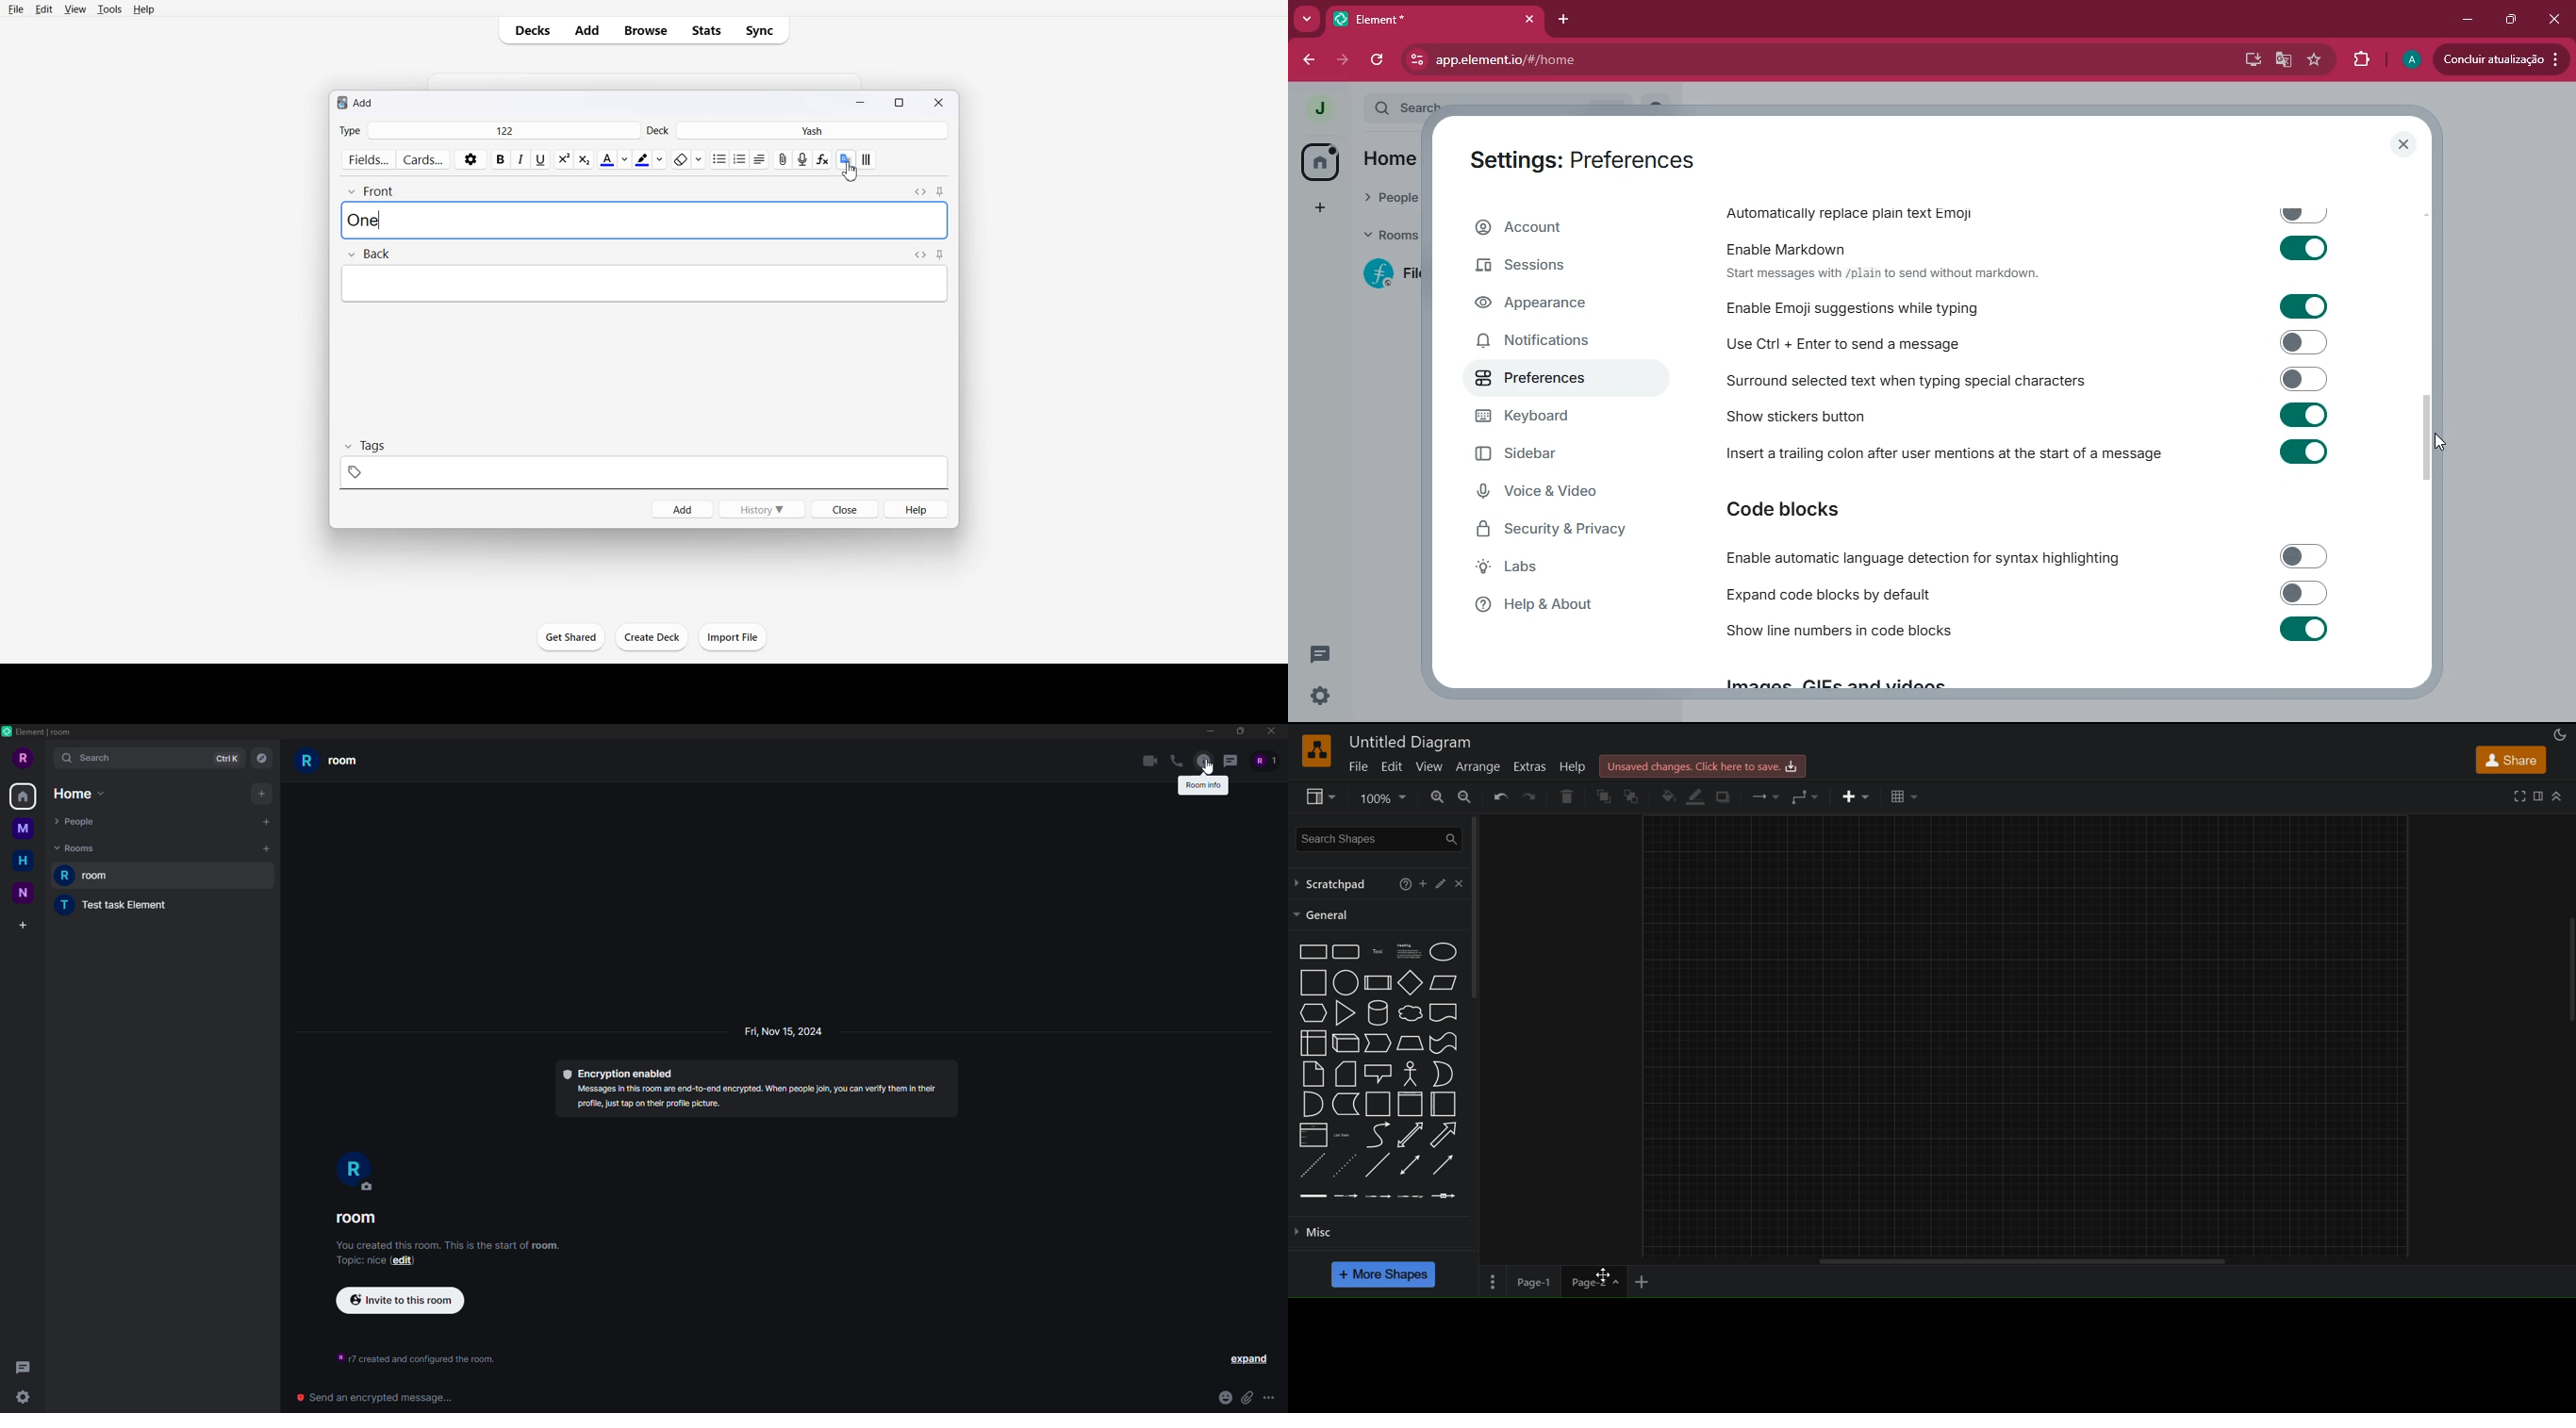 The height and width of the screenshot is (1428, 2576). I want to click on tape, so click(1443, 1042).